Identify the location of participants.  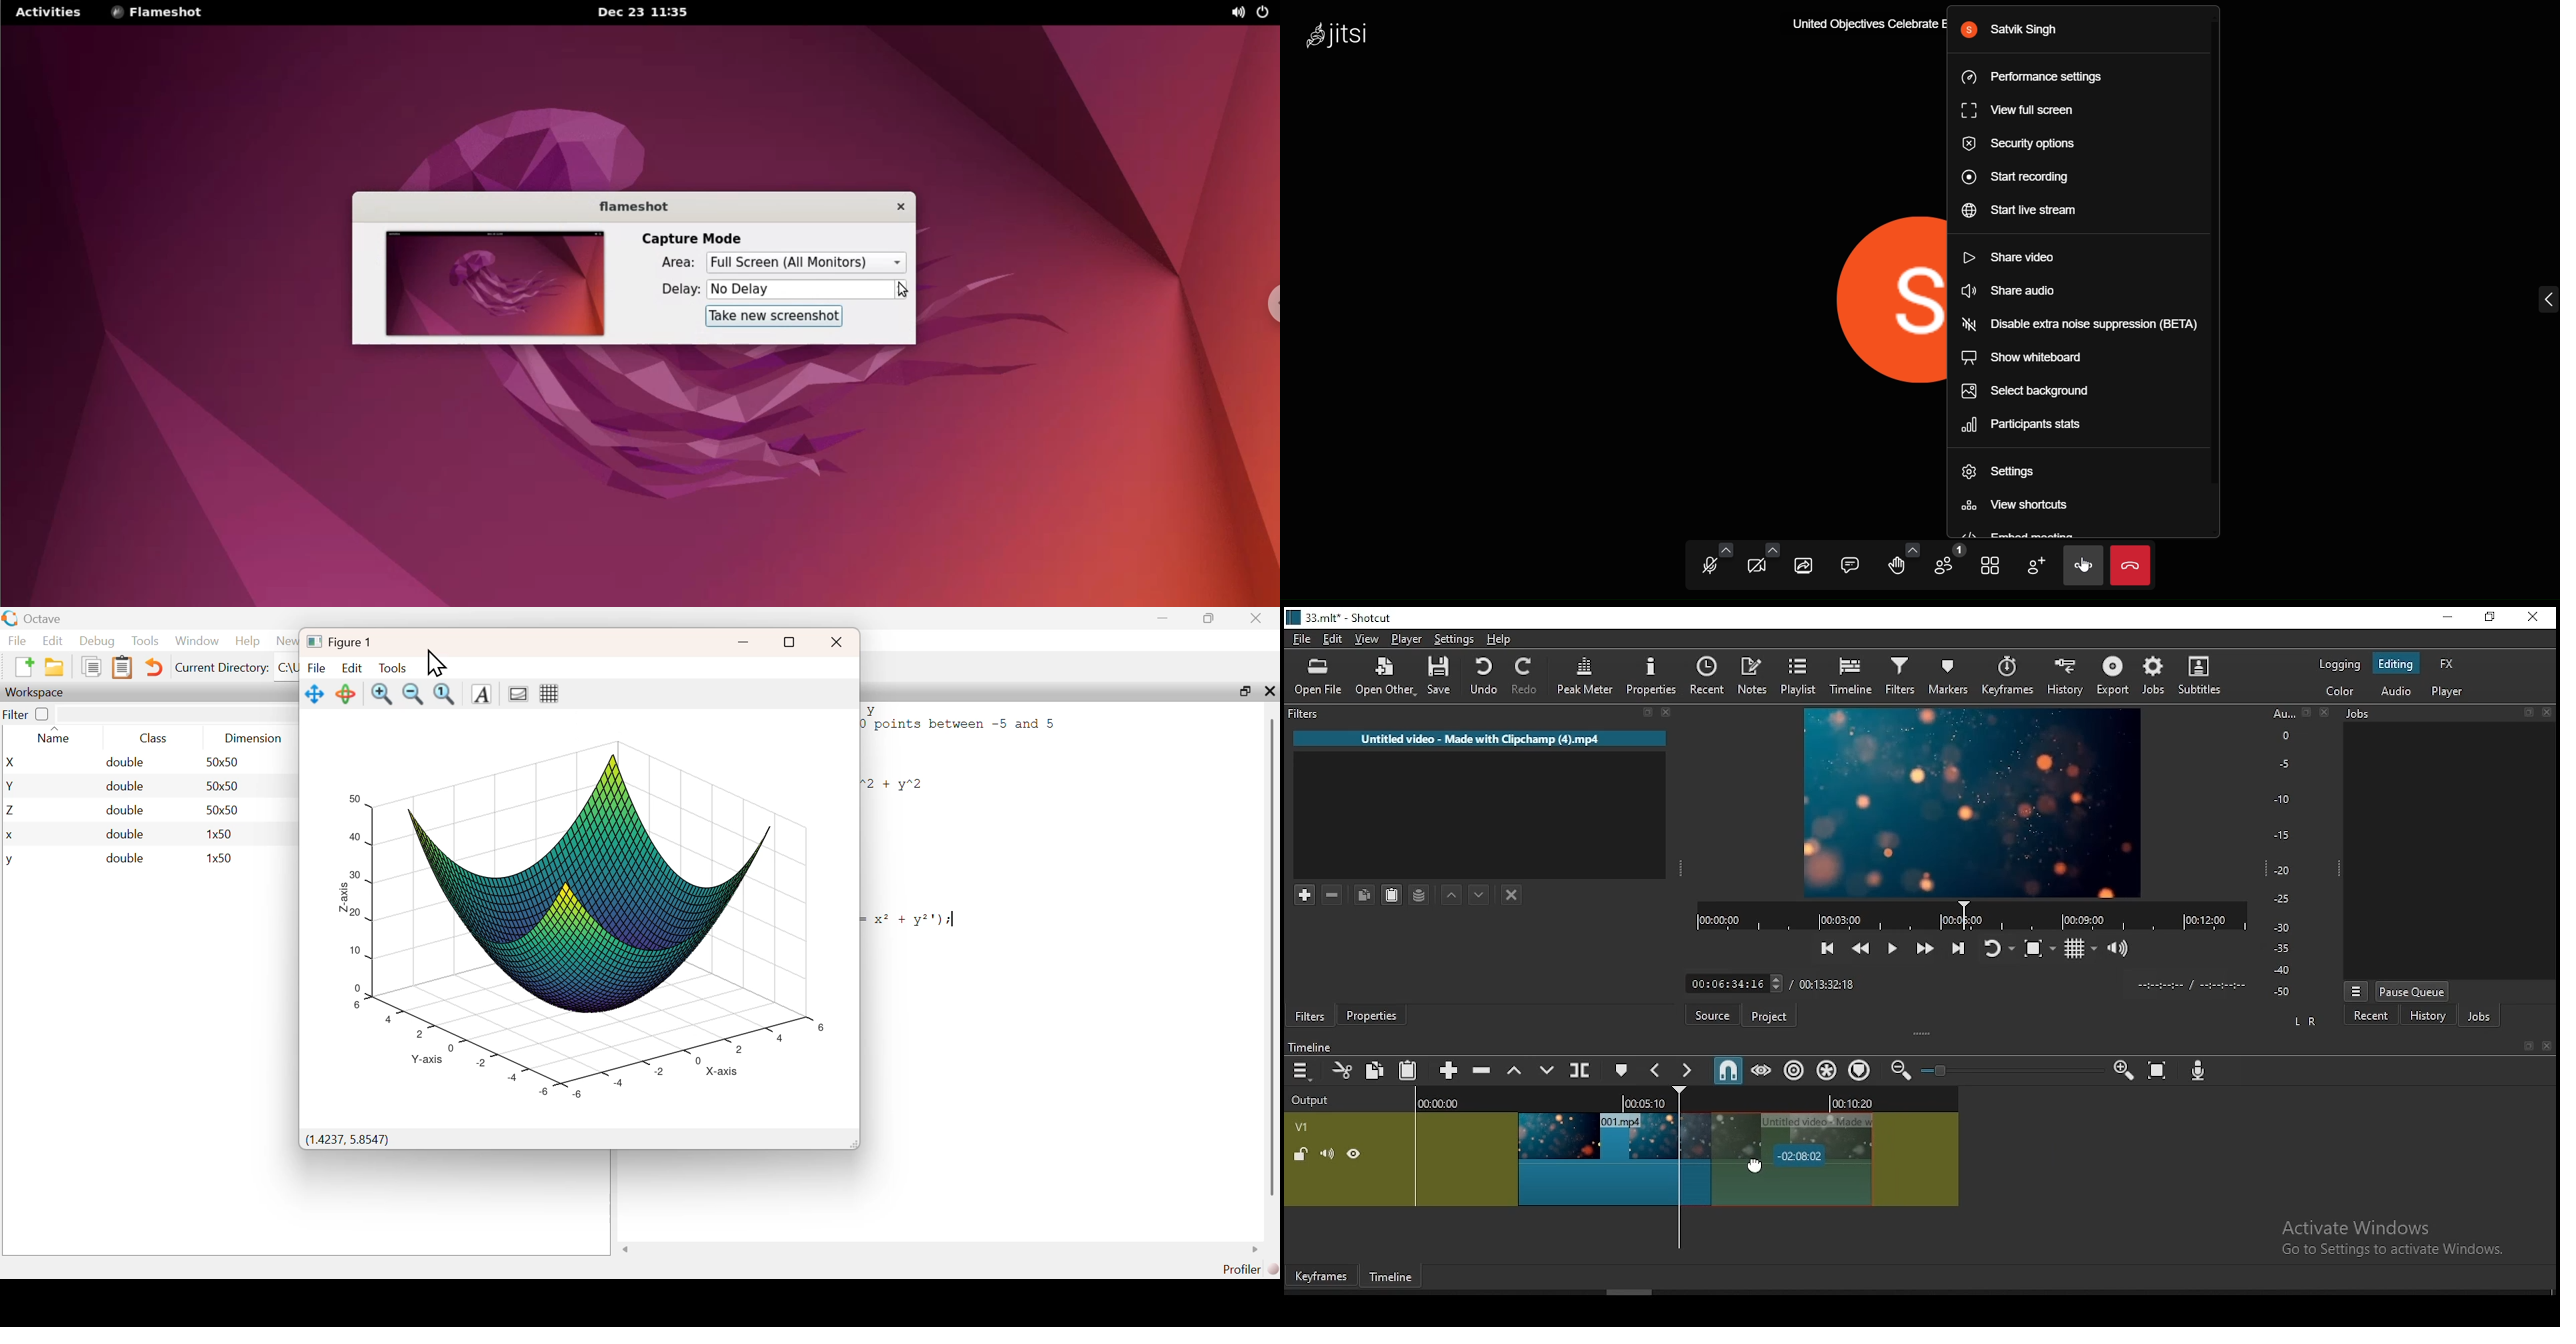
(2029, 425).